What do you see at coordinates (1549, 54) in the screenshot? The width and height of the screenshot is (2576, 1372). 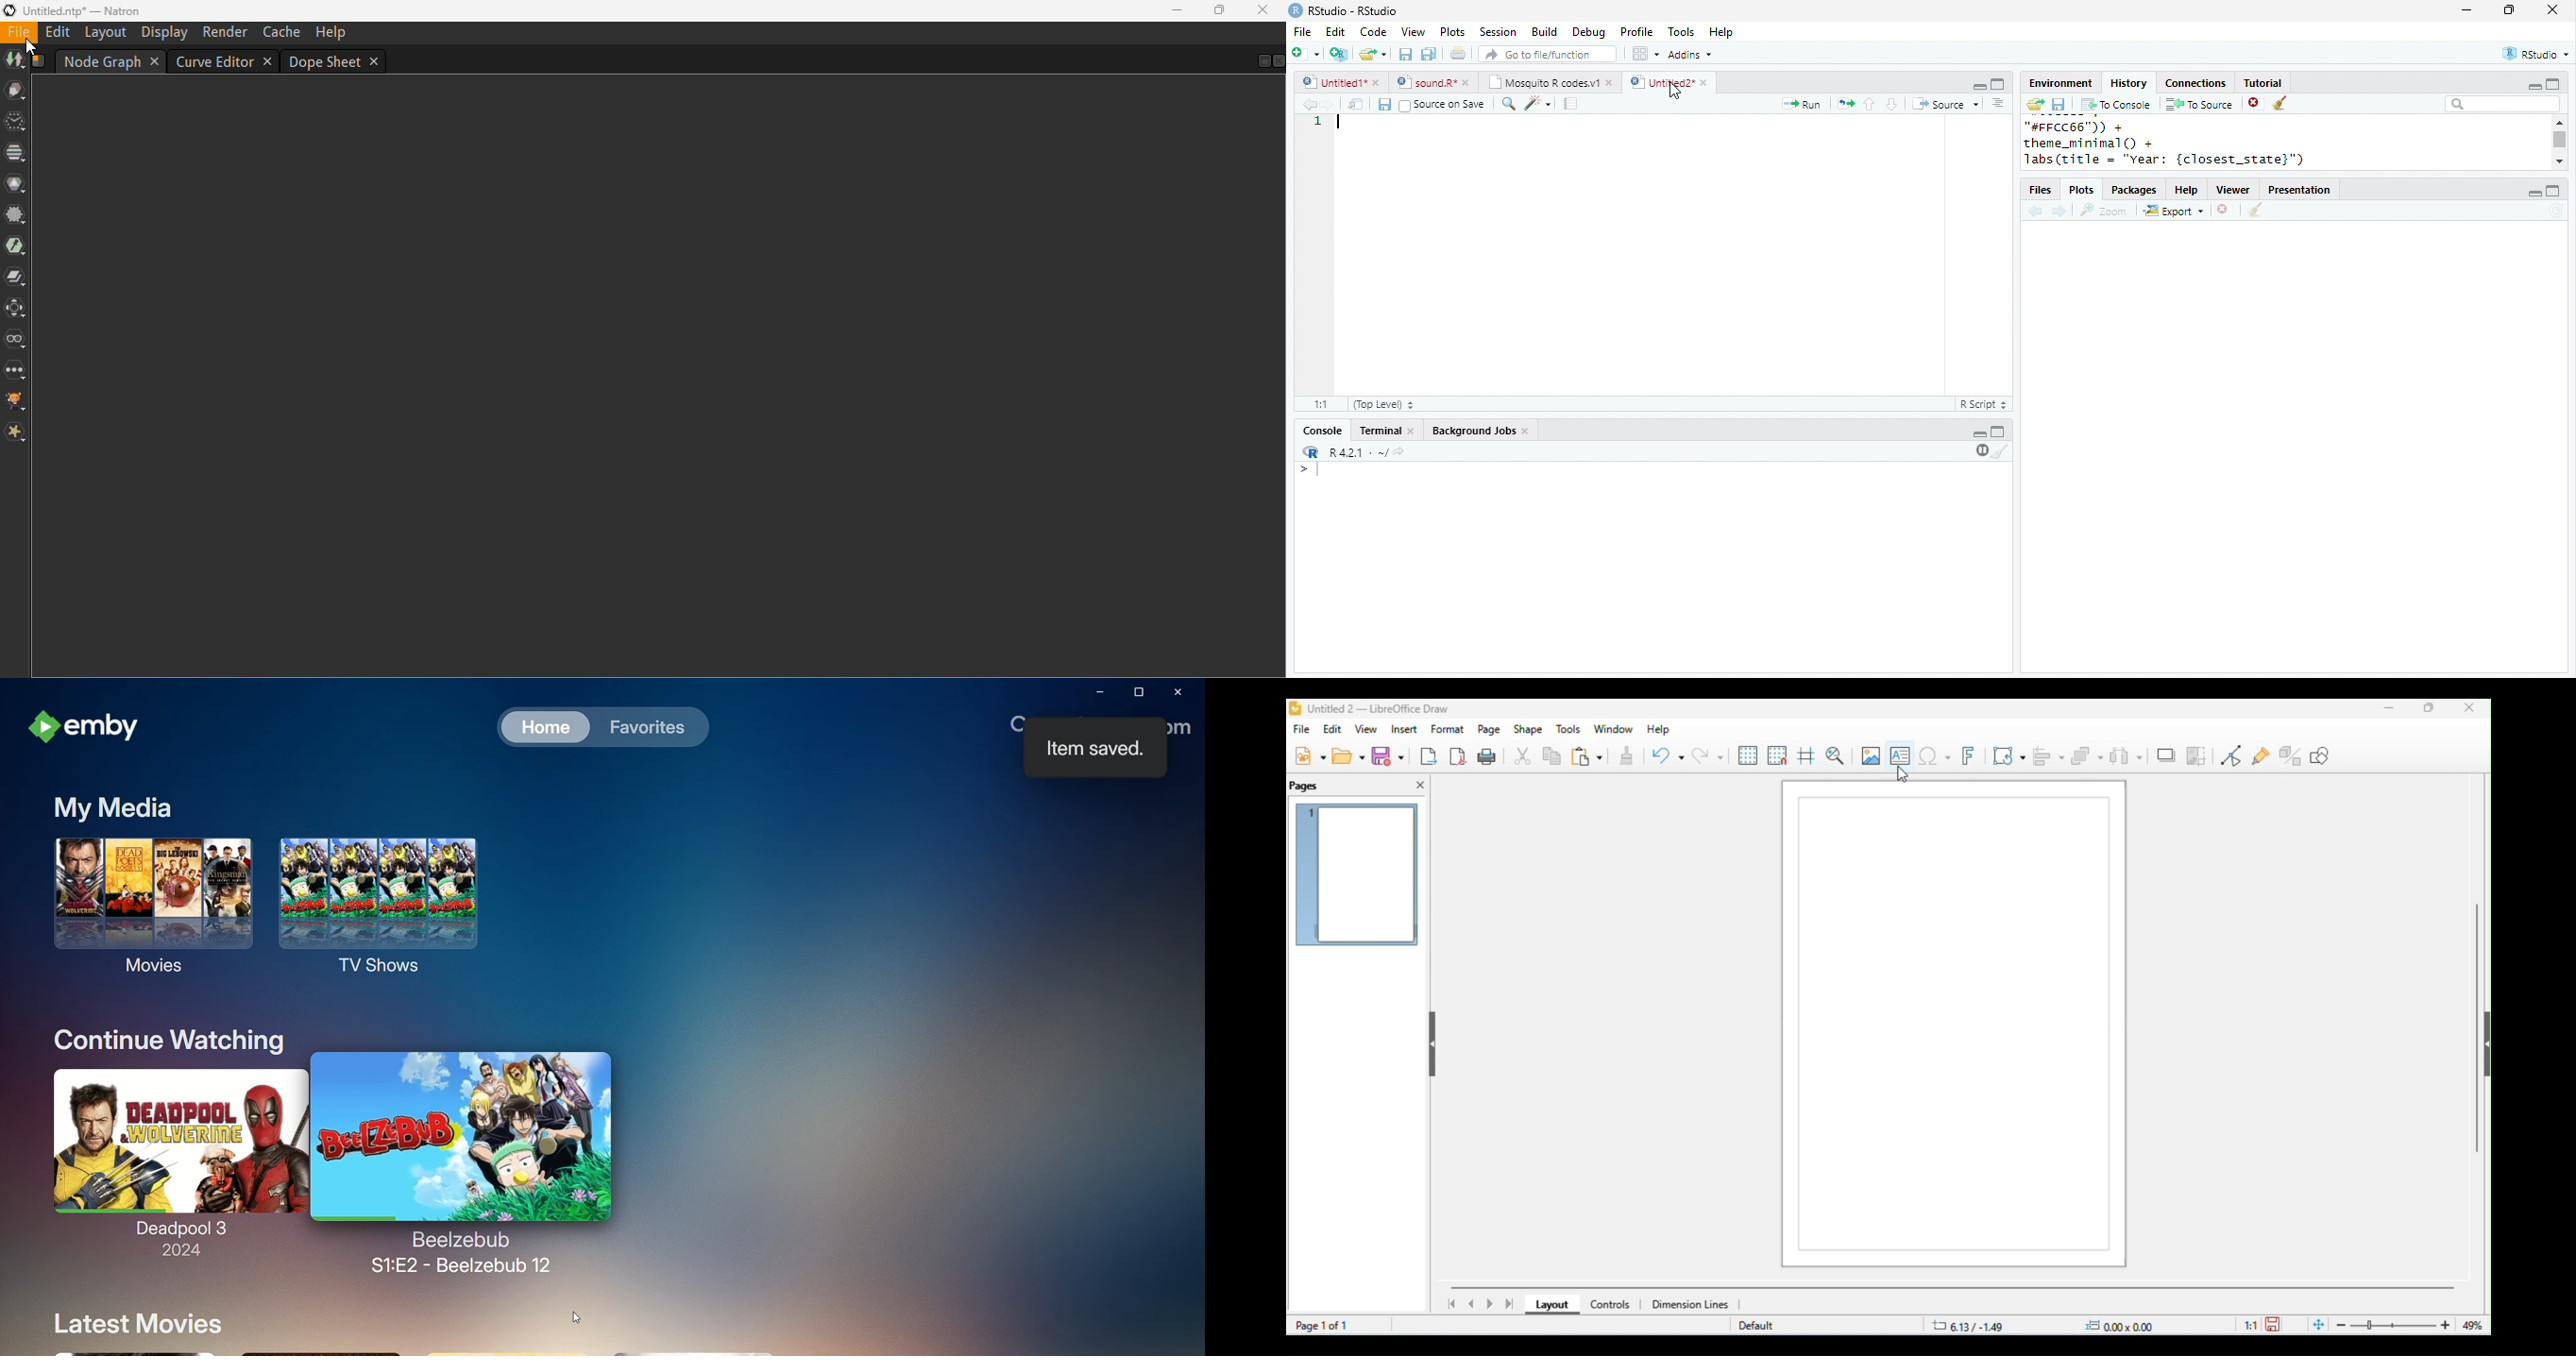 I see `search file` at bounding box center [1549, 54].